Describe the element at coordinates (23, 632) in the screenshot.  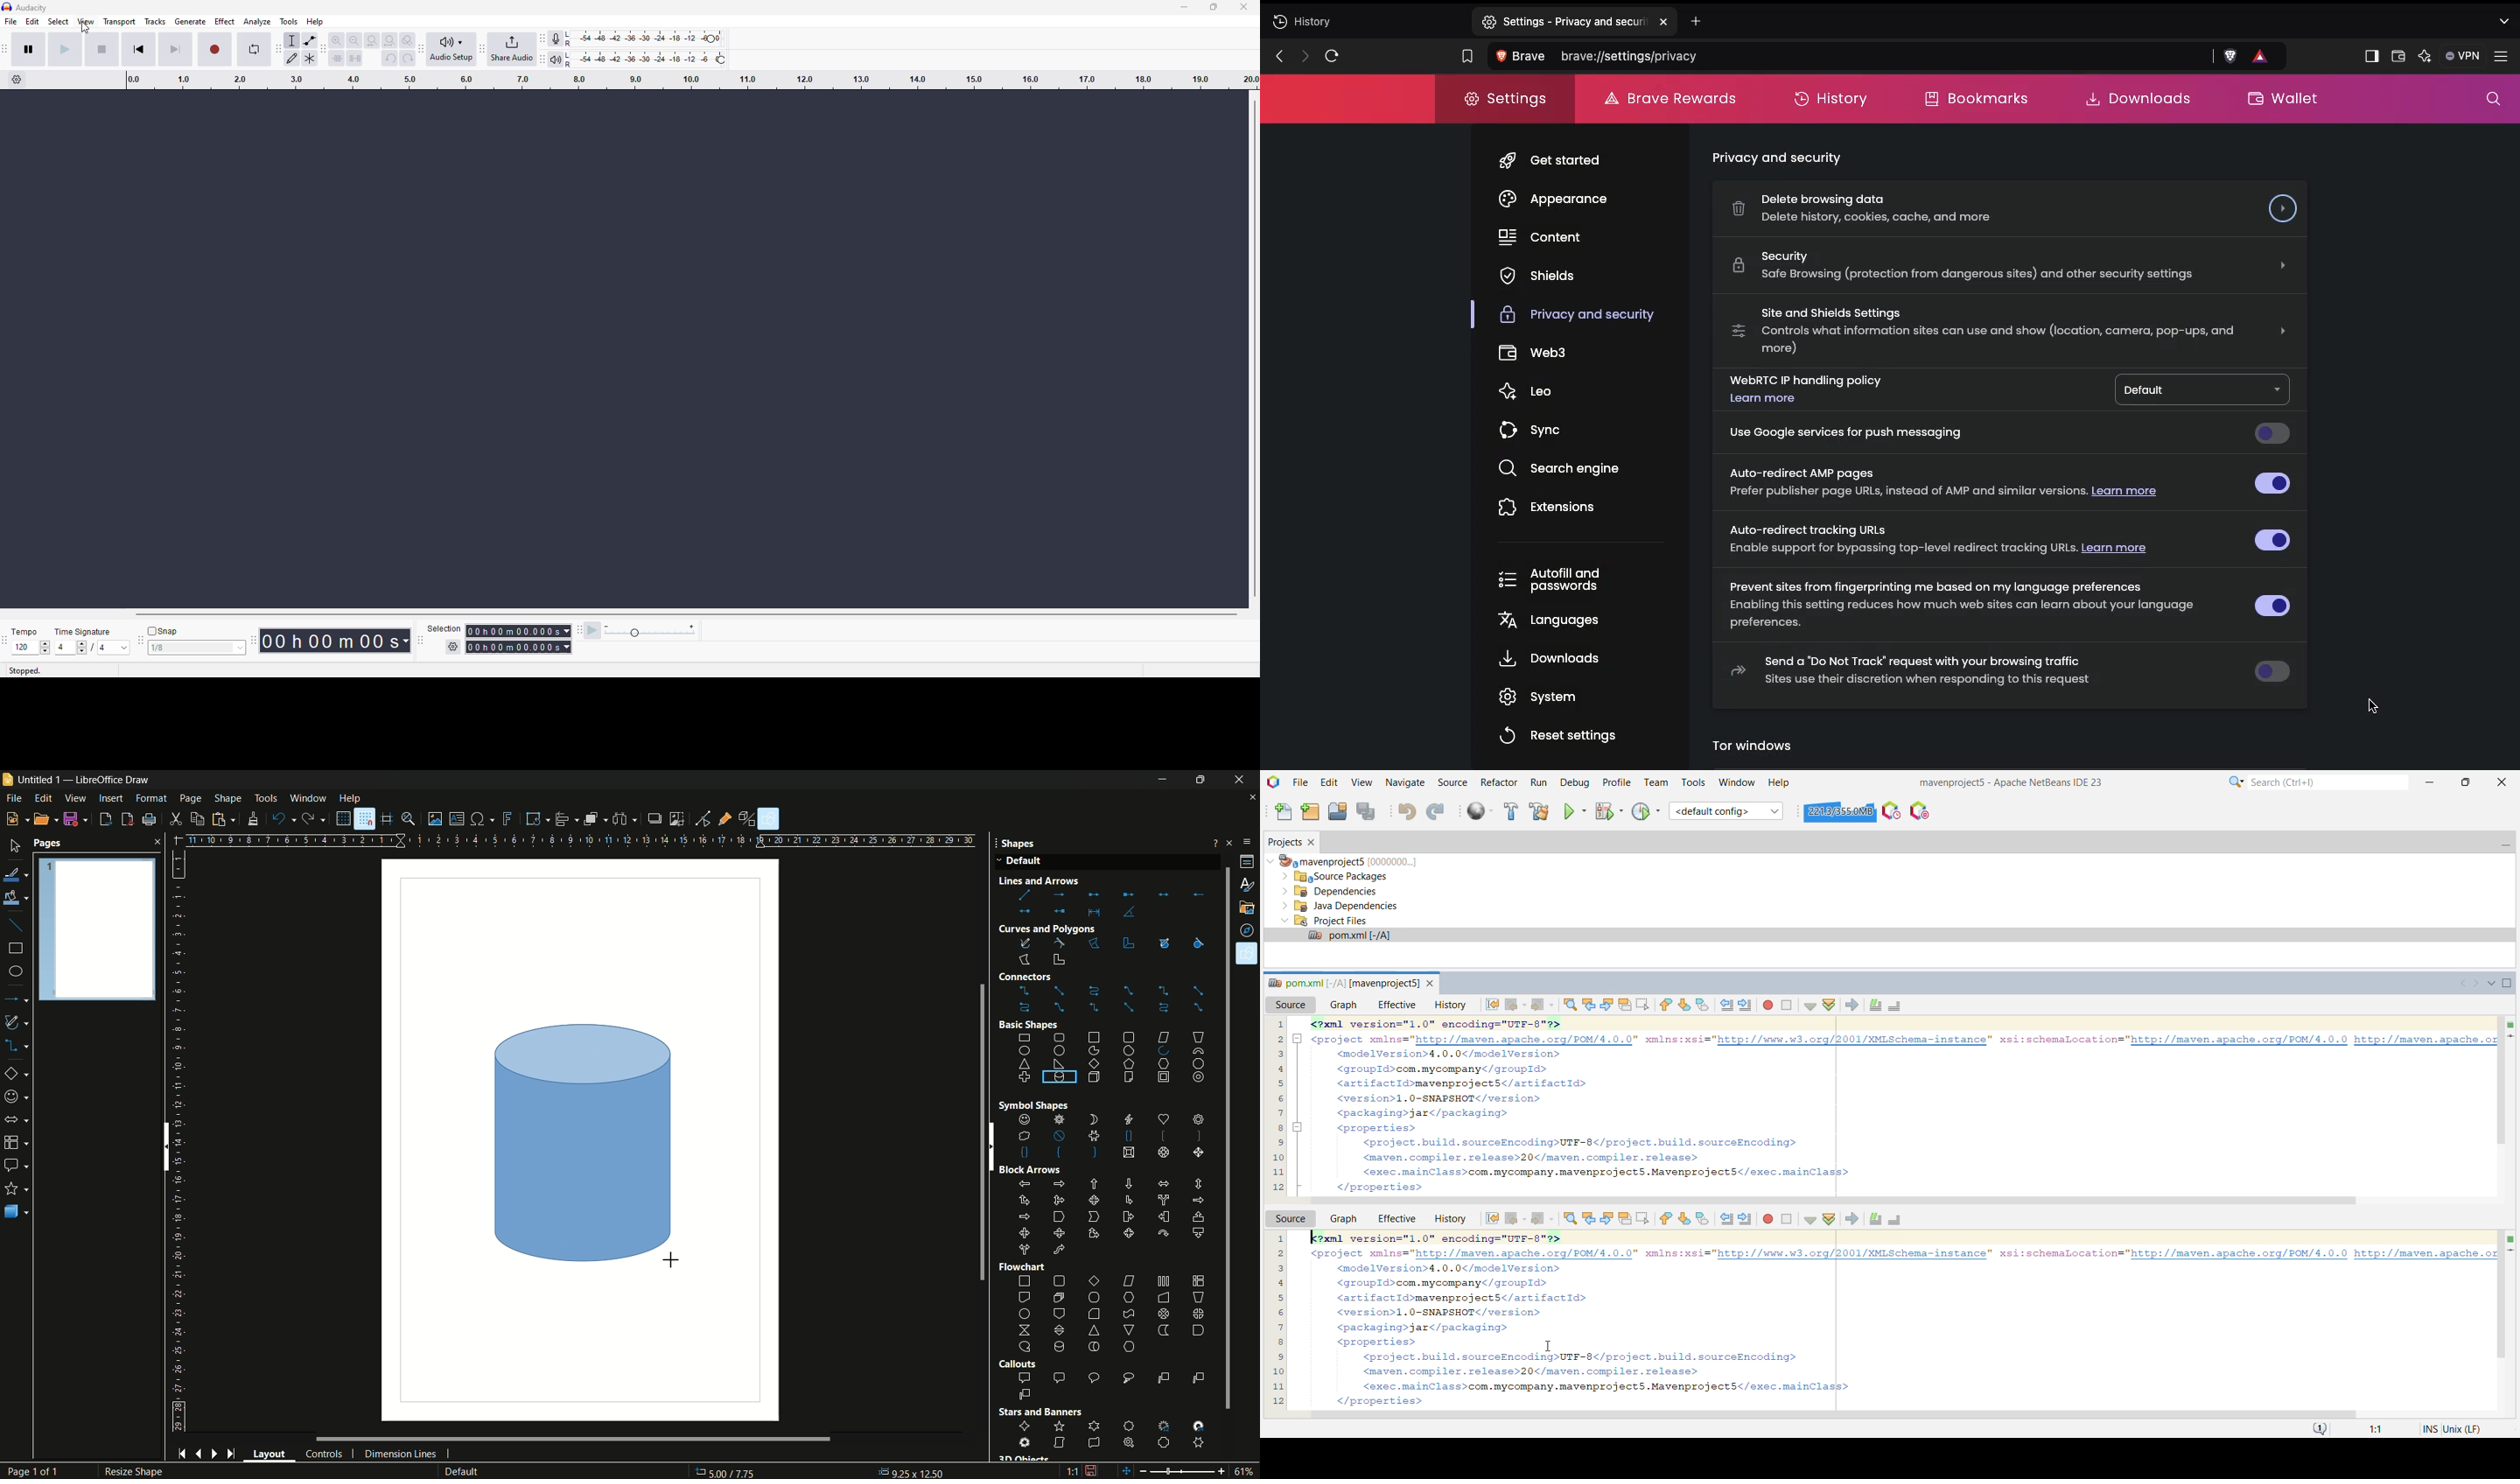
I see `tempo` at that location.